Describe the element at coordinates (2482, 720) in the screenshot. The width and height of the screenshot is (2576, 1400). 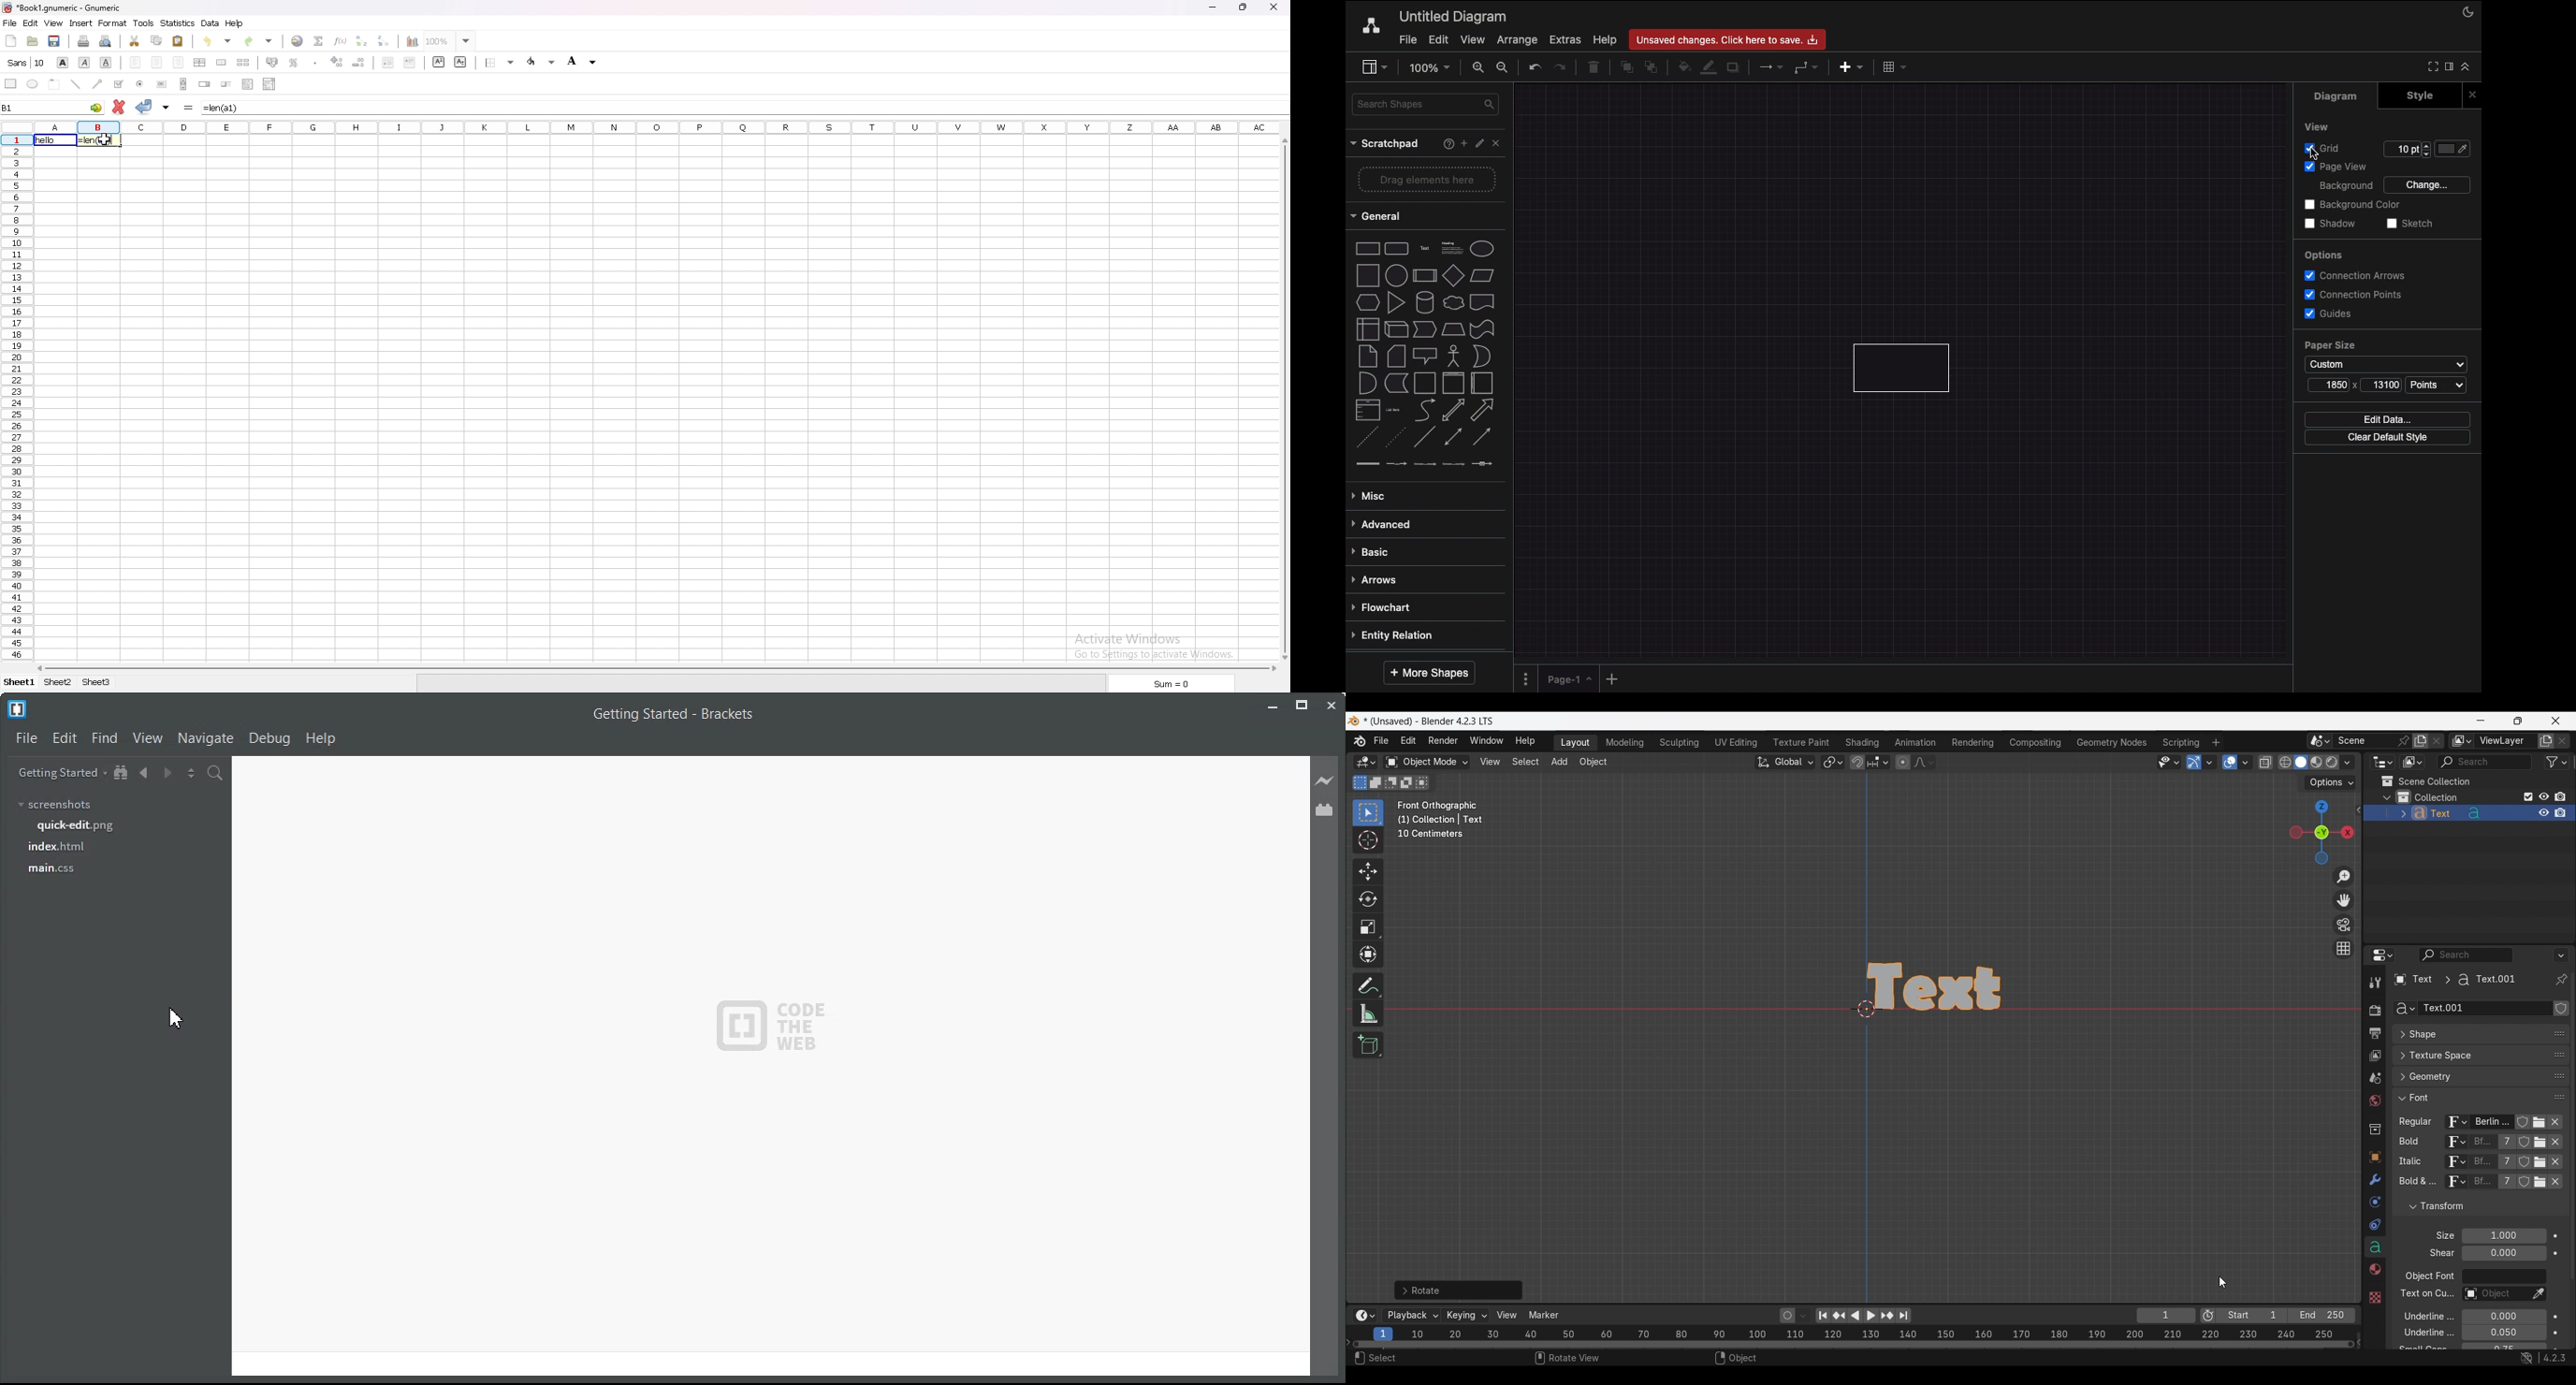
I see `Minimize` at that location.